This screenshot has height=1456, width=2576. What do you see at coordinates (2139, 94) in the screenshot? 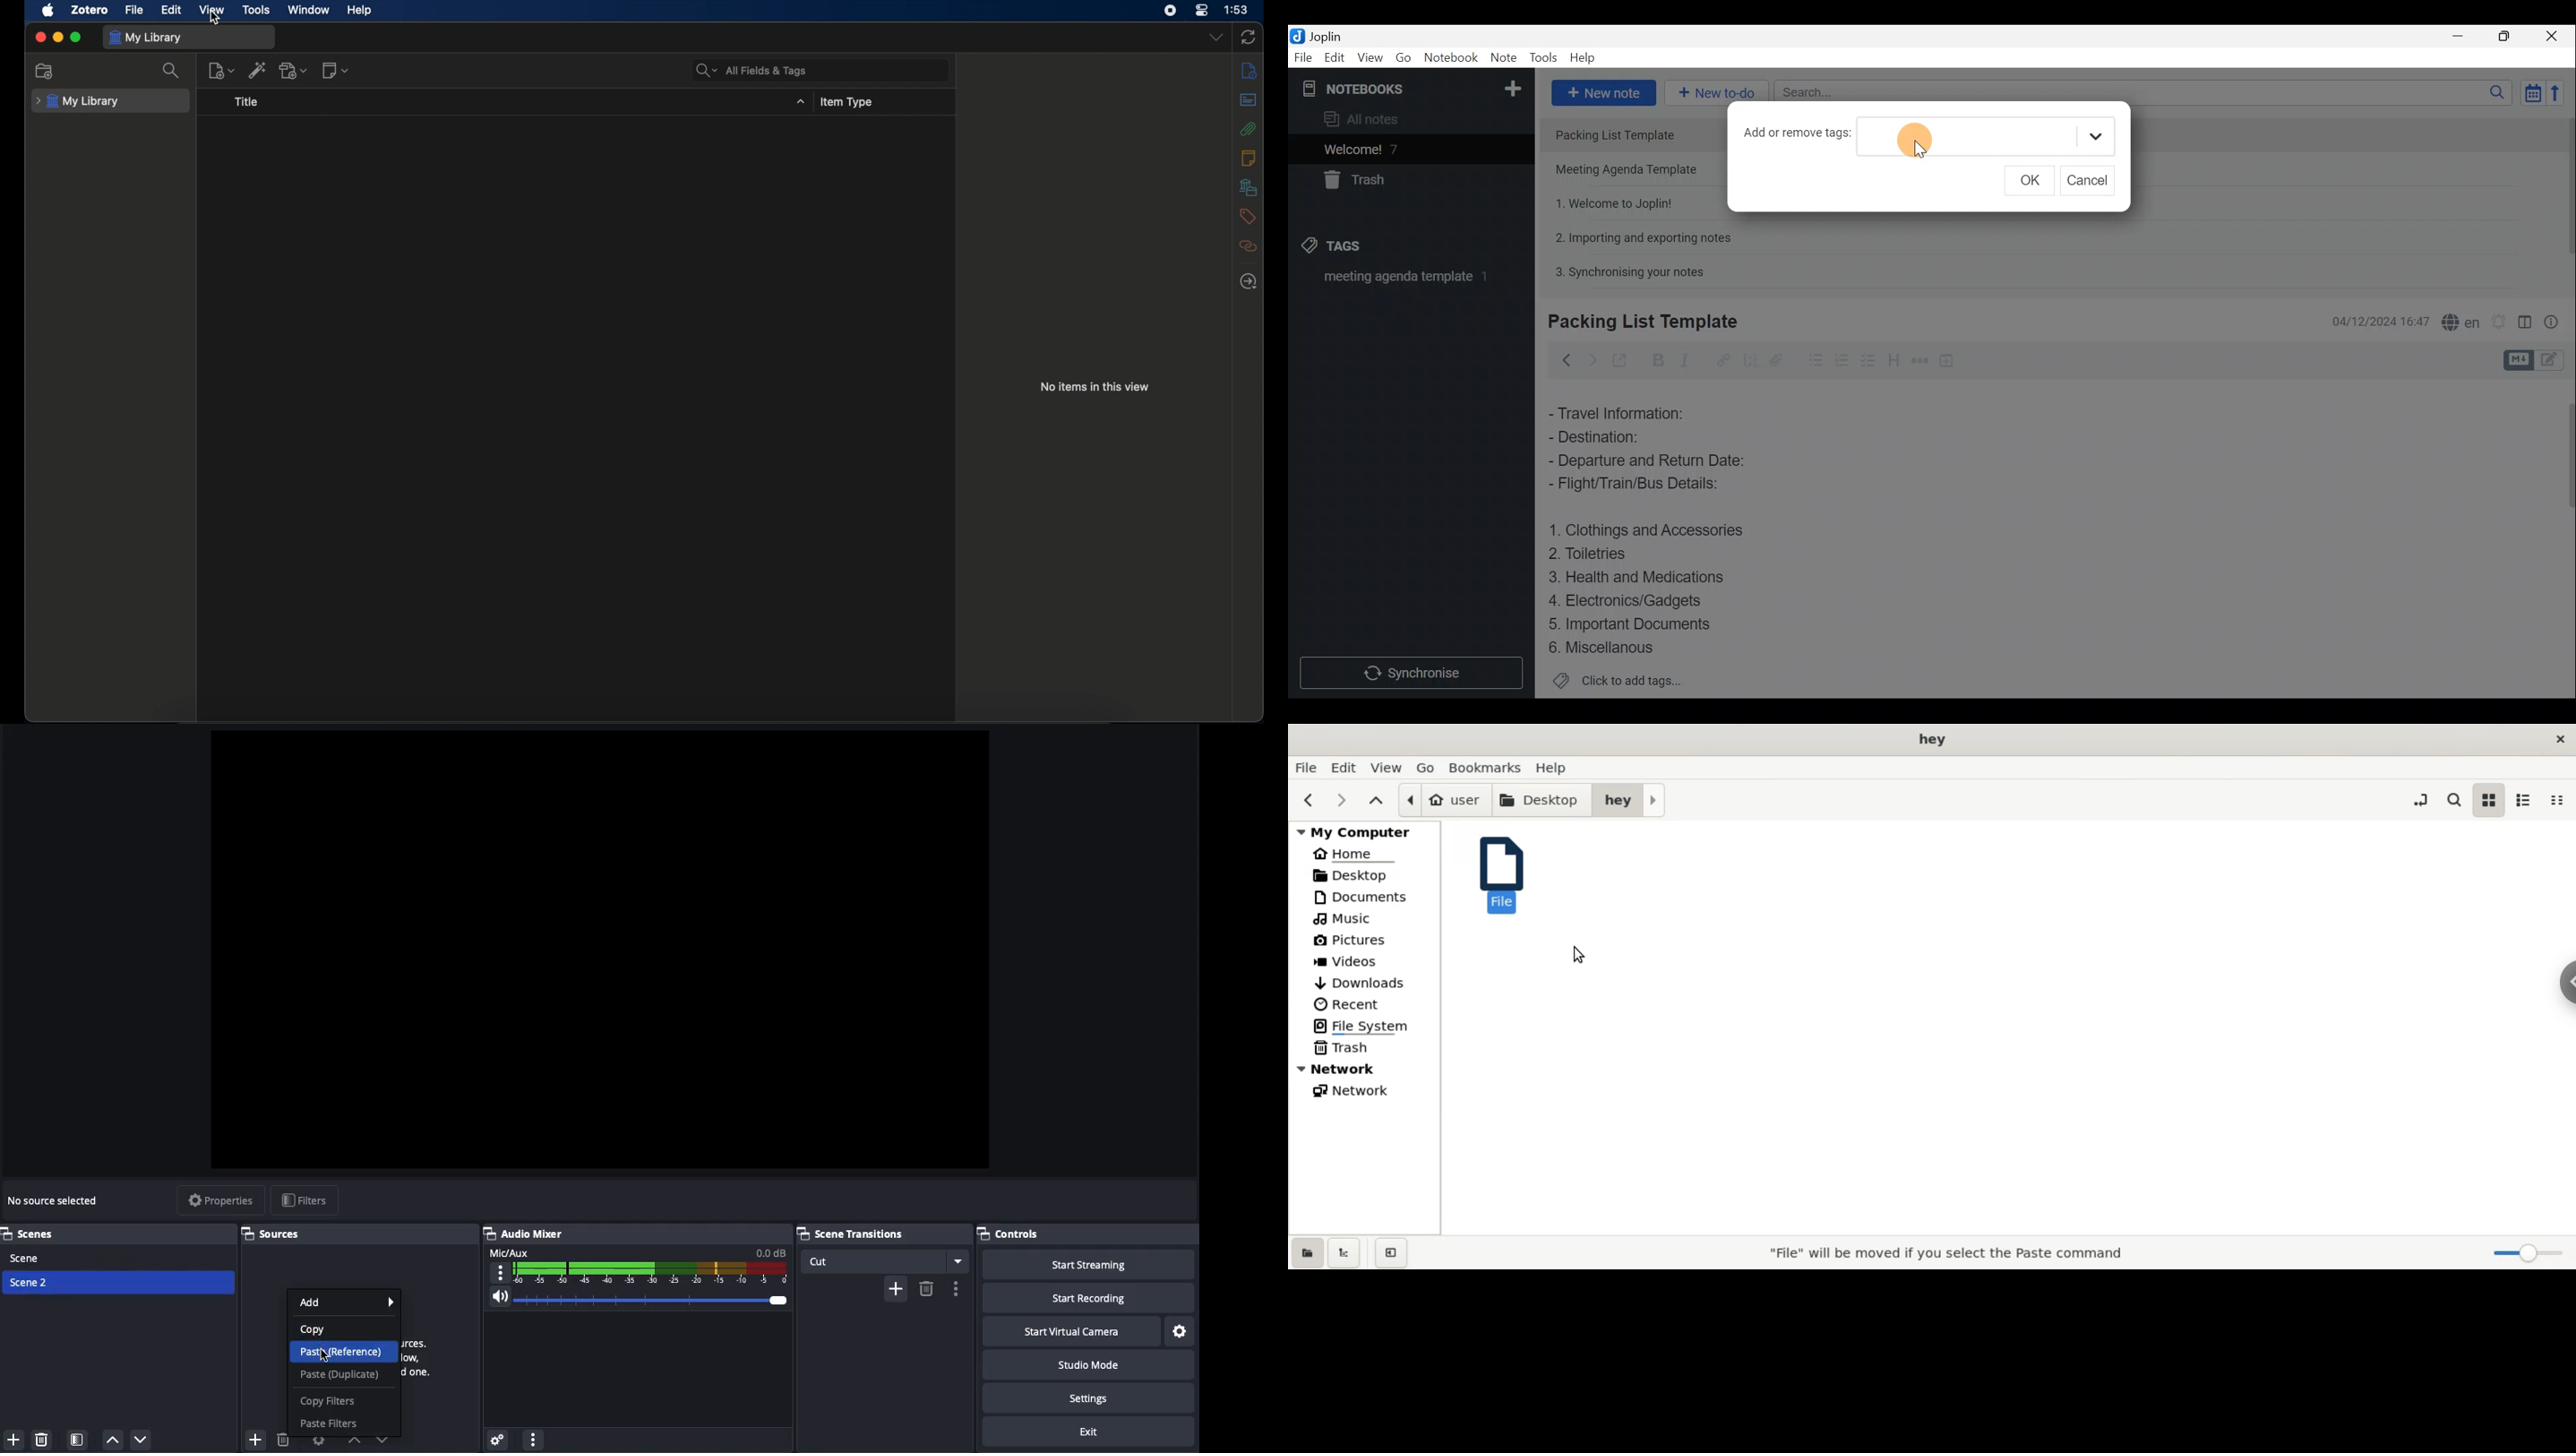
I see `Search bar` at bounding box center [2139, 94].